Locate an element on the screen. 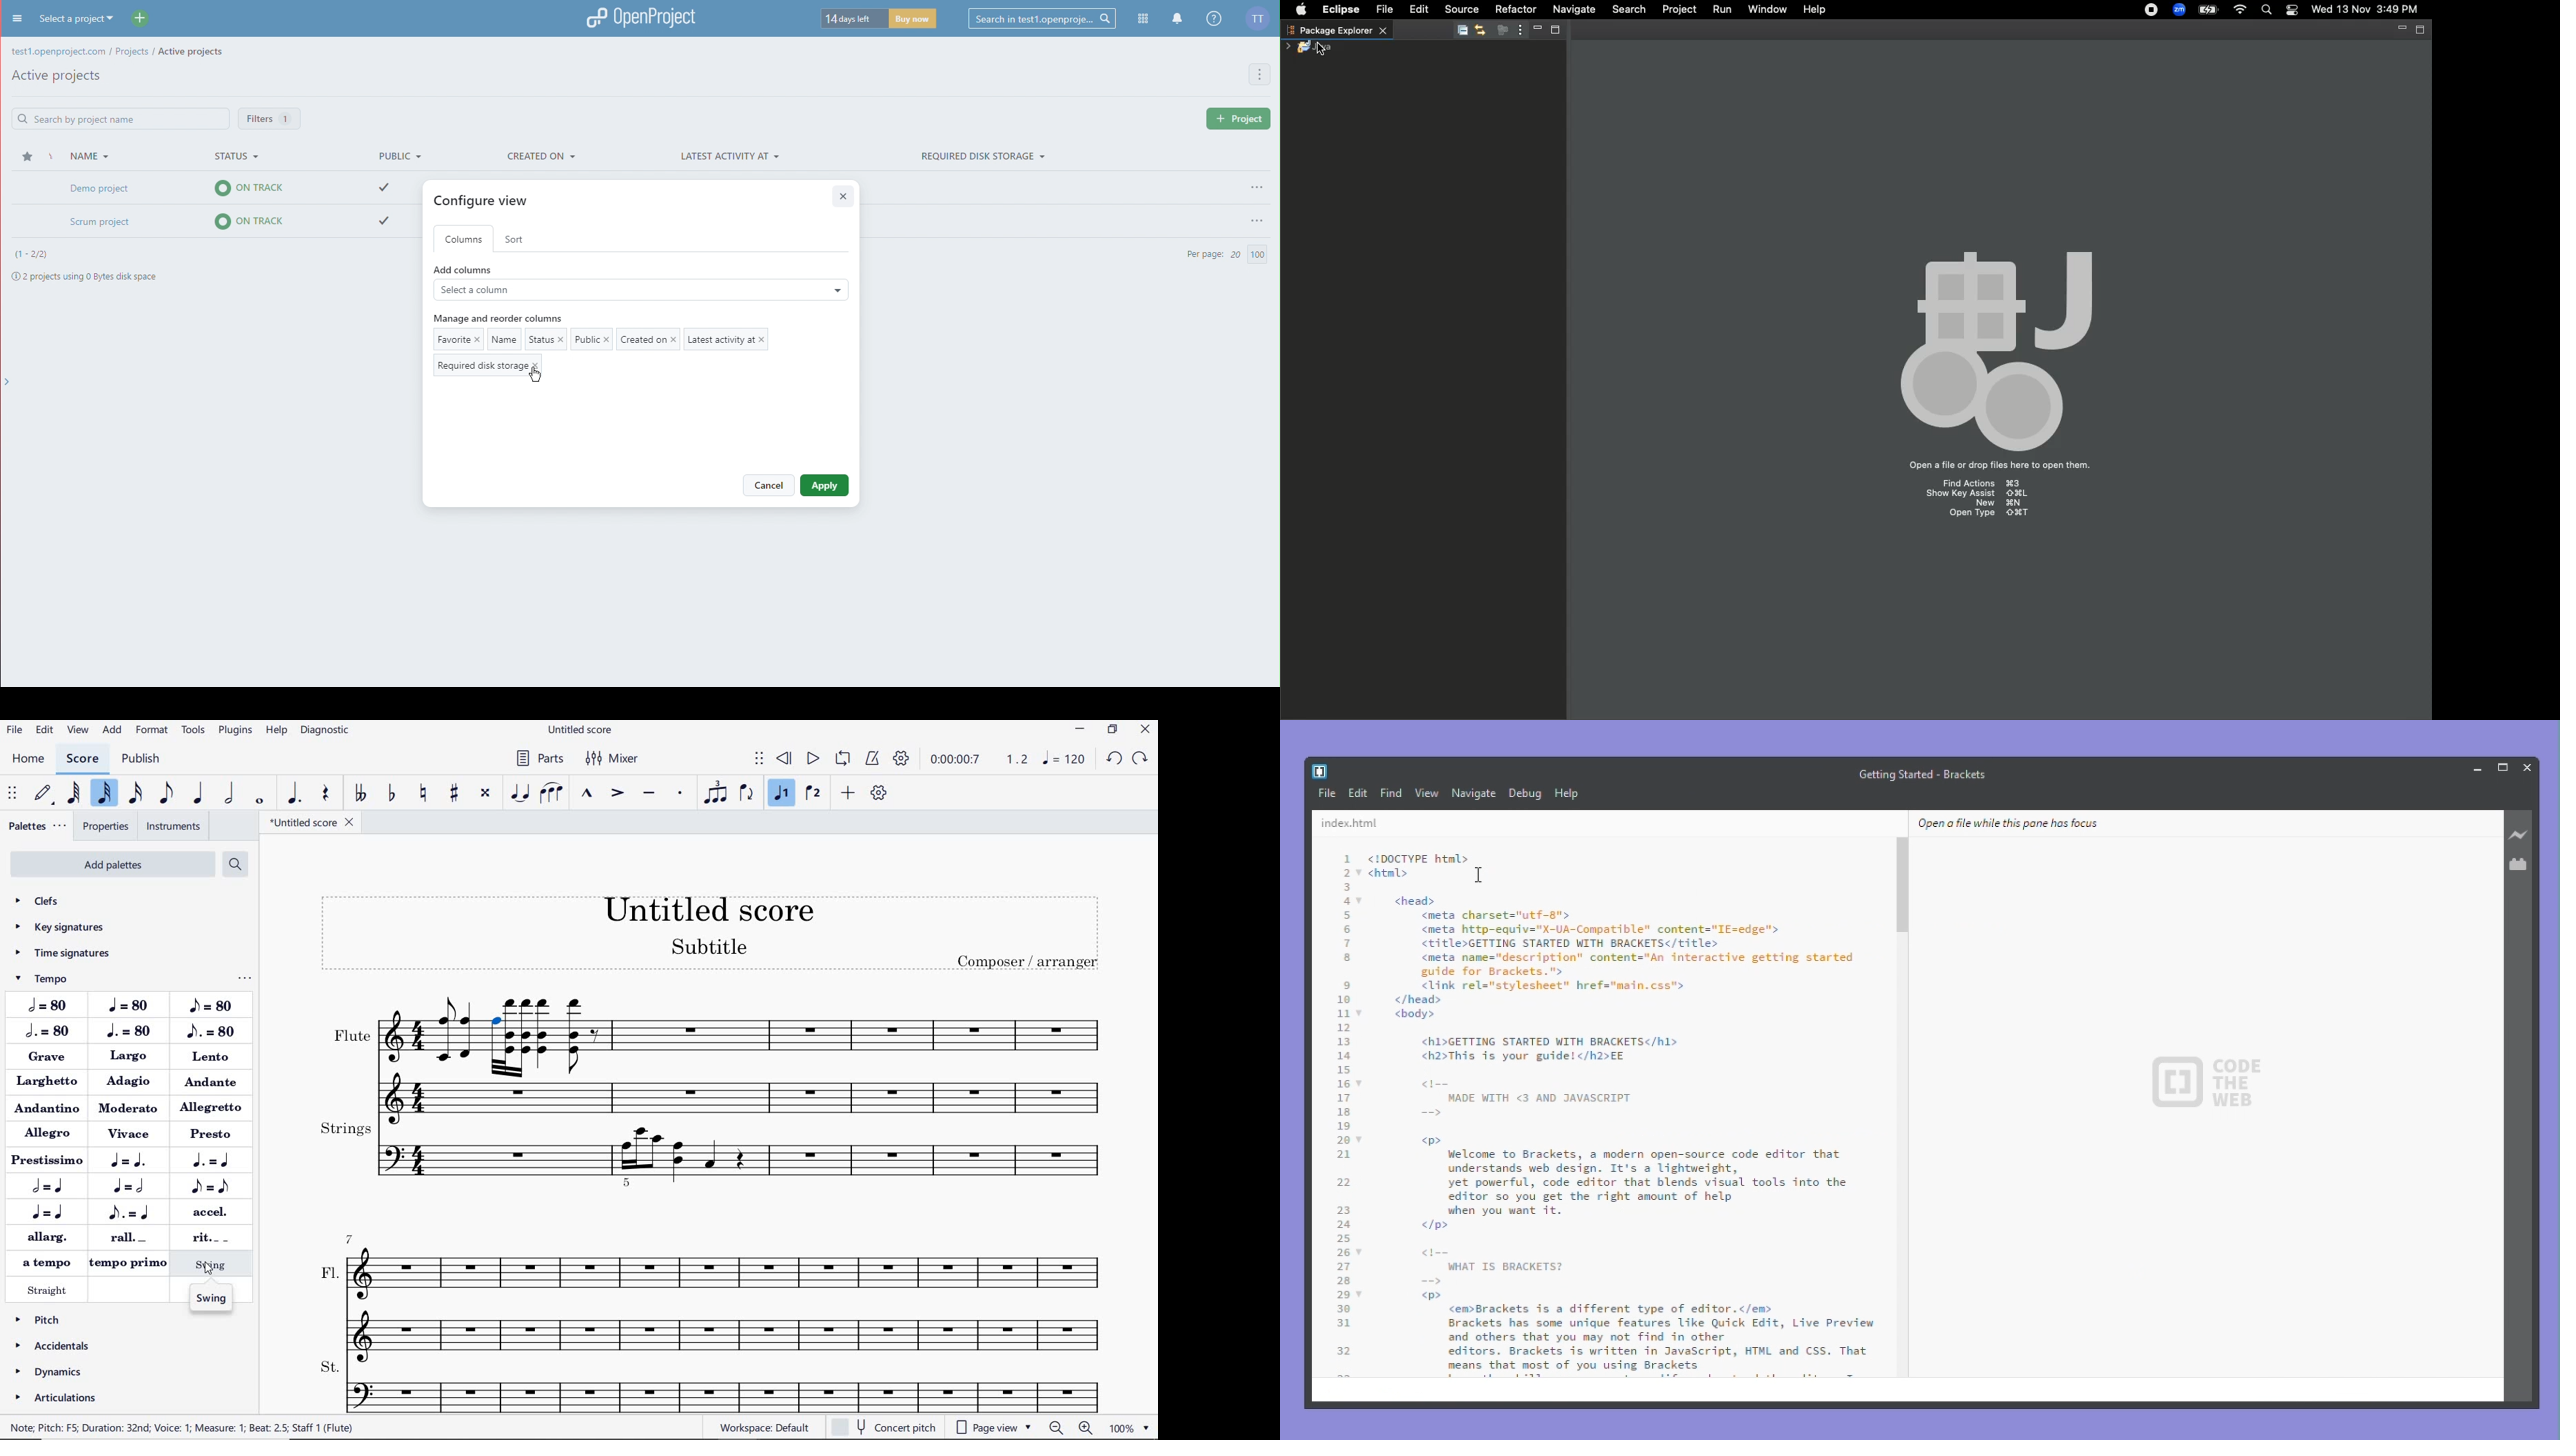 This screenshot has width=2576, height=1456. TOGGLE DOUBLE-SHARP is located at coordinates (485, 794).